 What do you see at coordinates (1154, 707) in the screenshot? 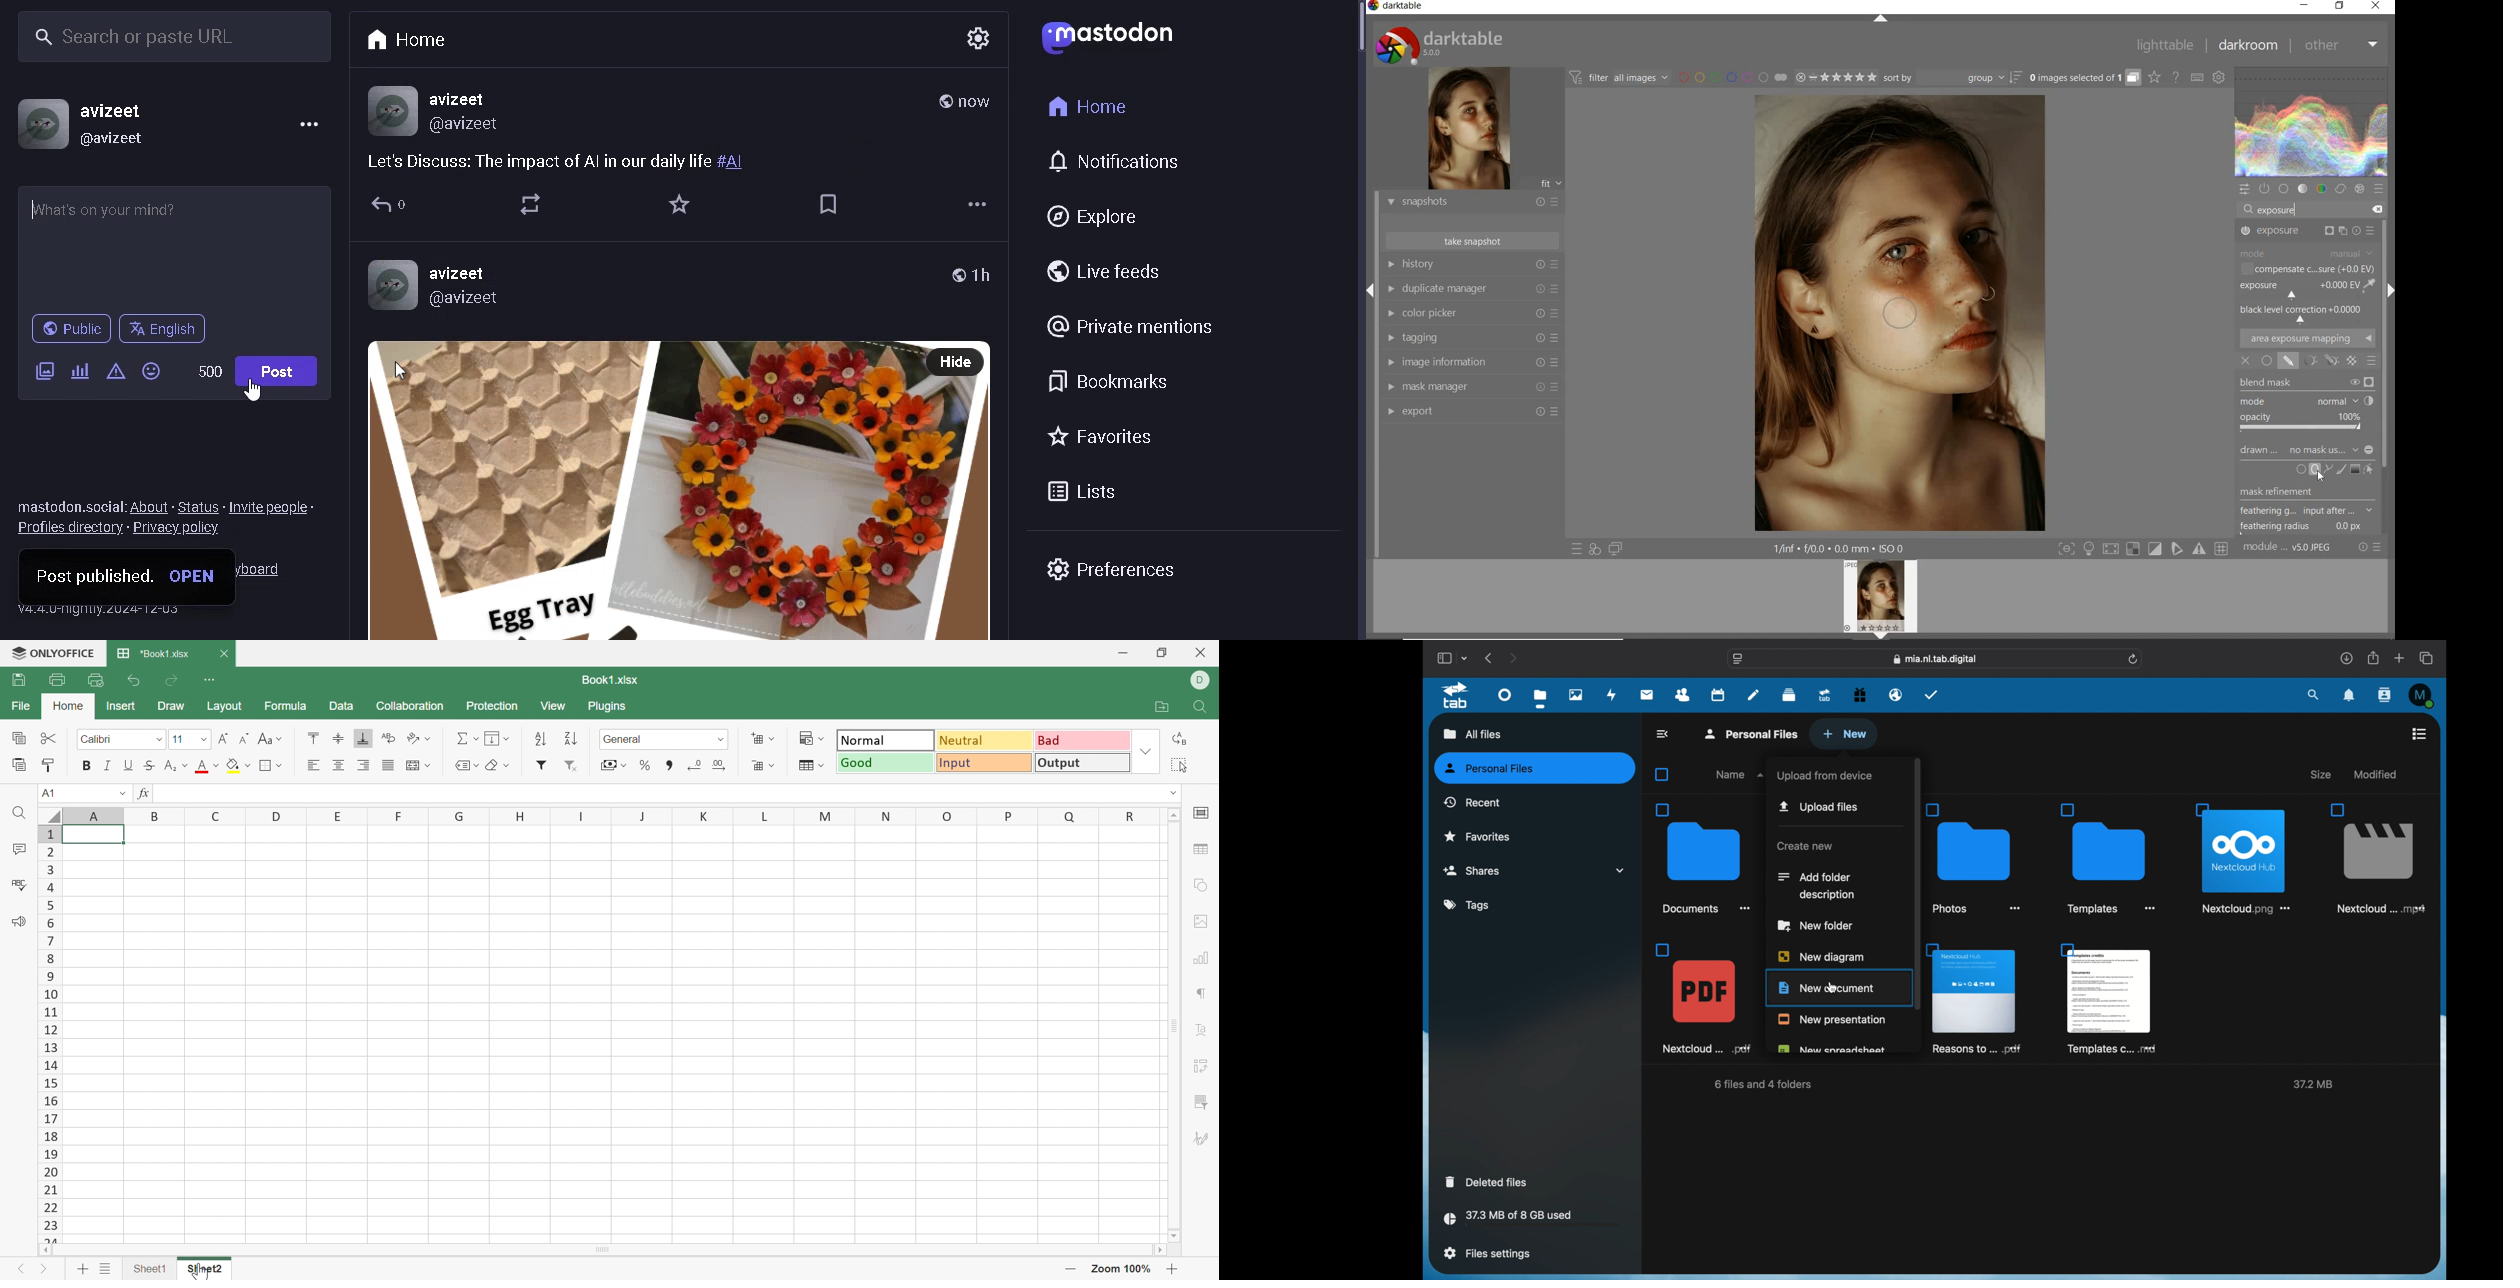
I see `Open file location` at bounding box center [1154, 707].